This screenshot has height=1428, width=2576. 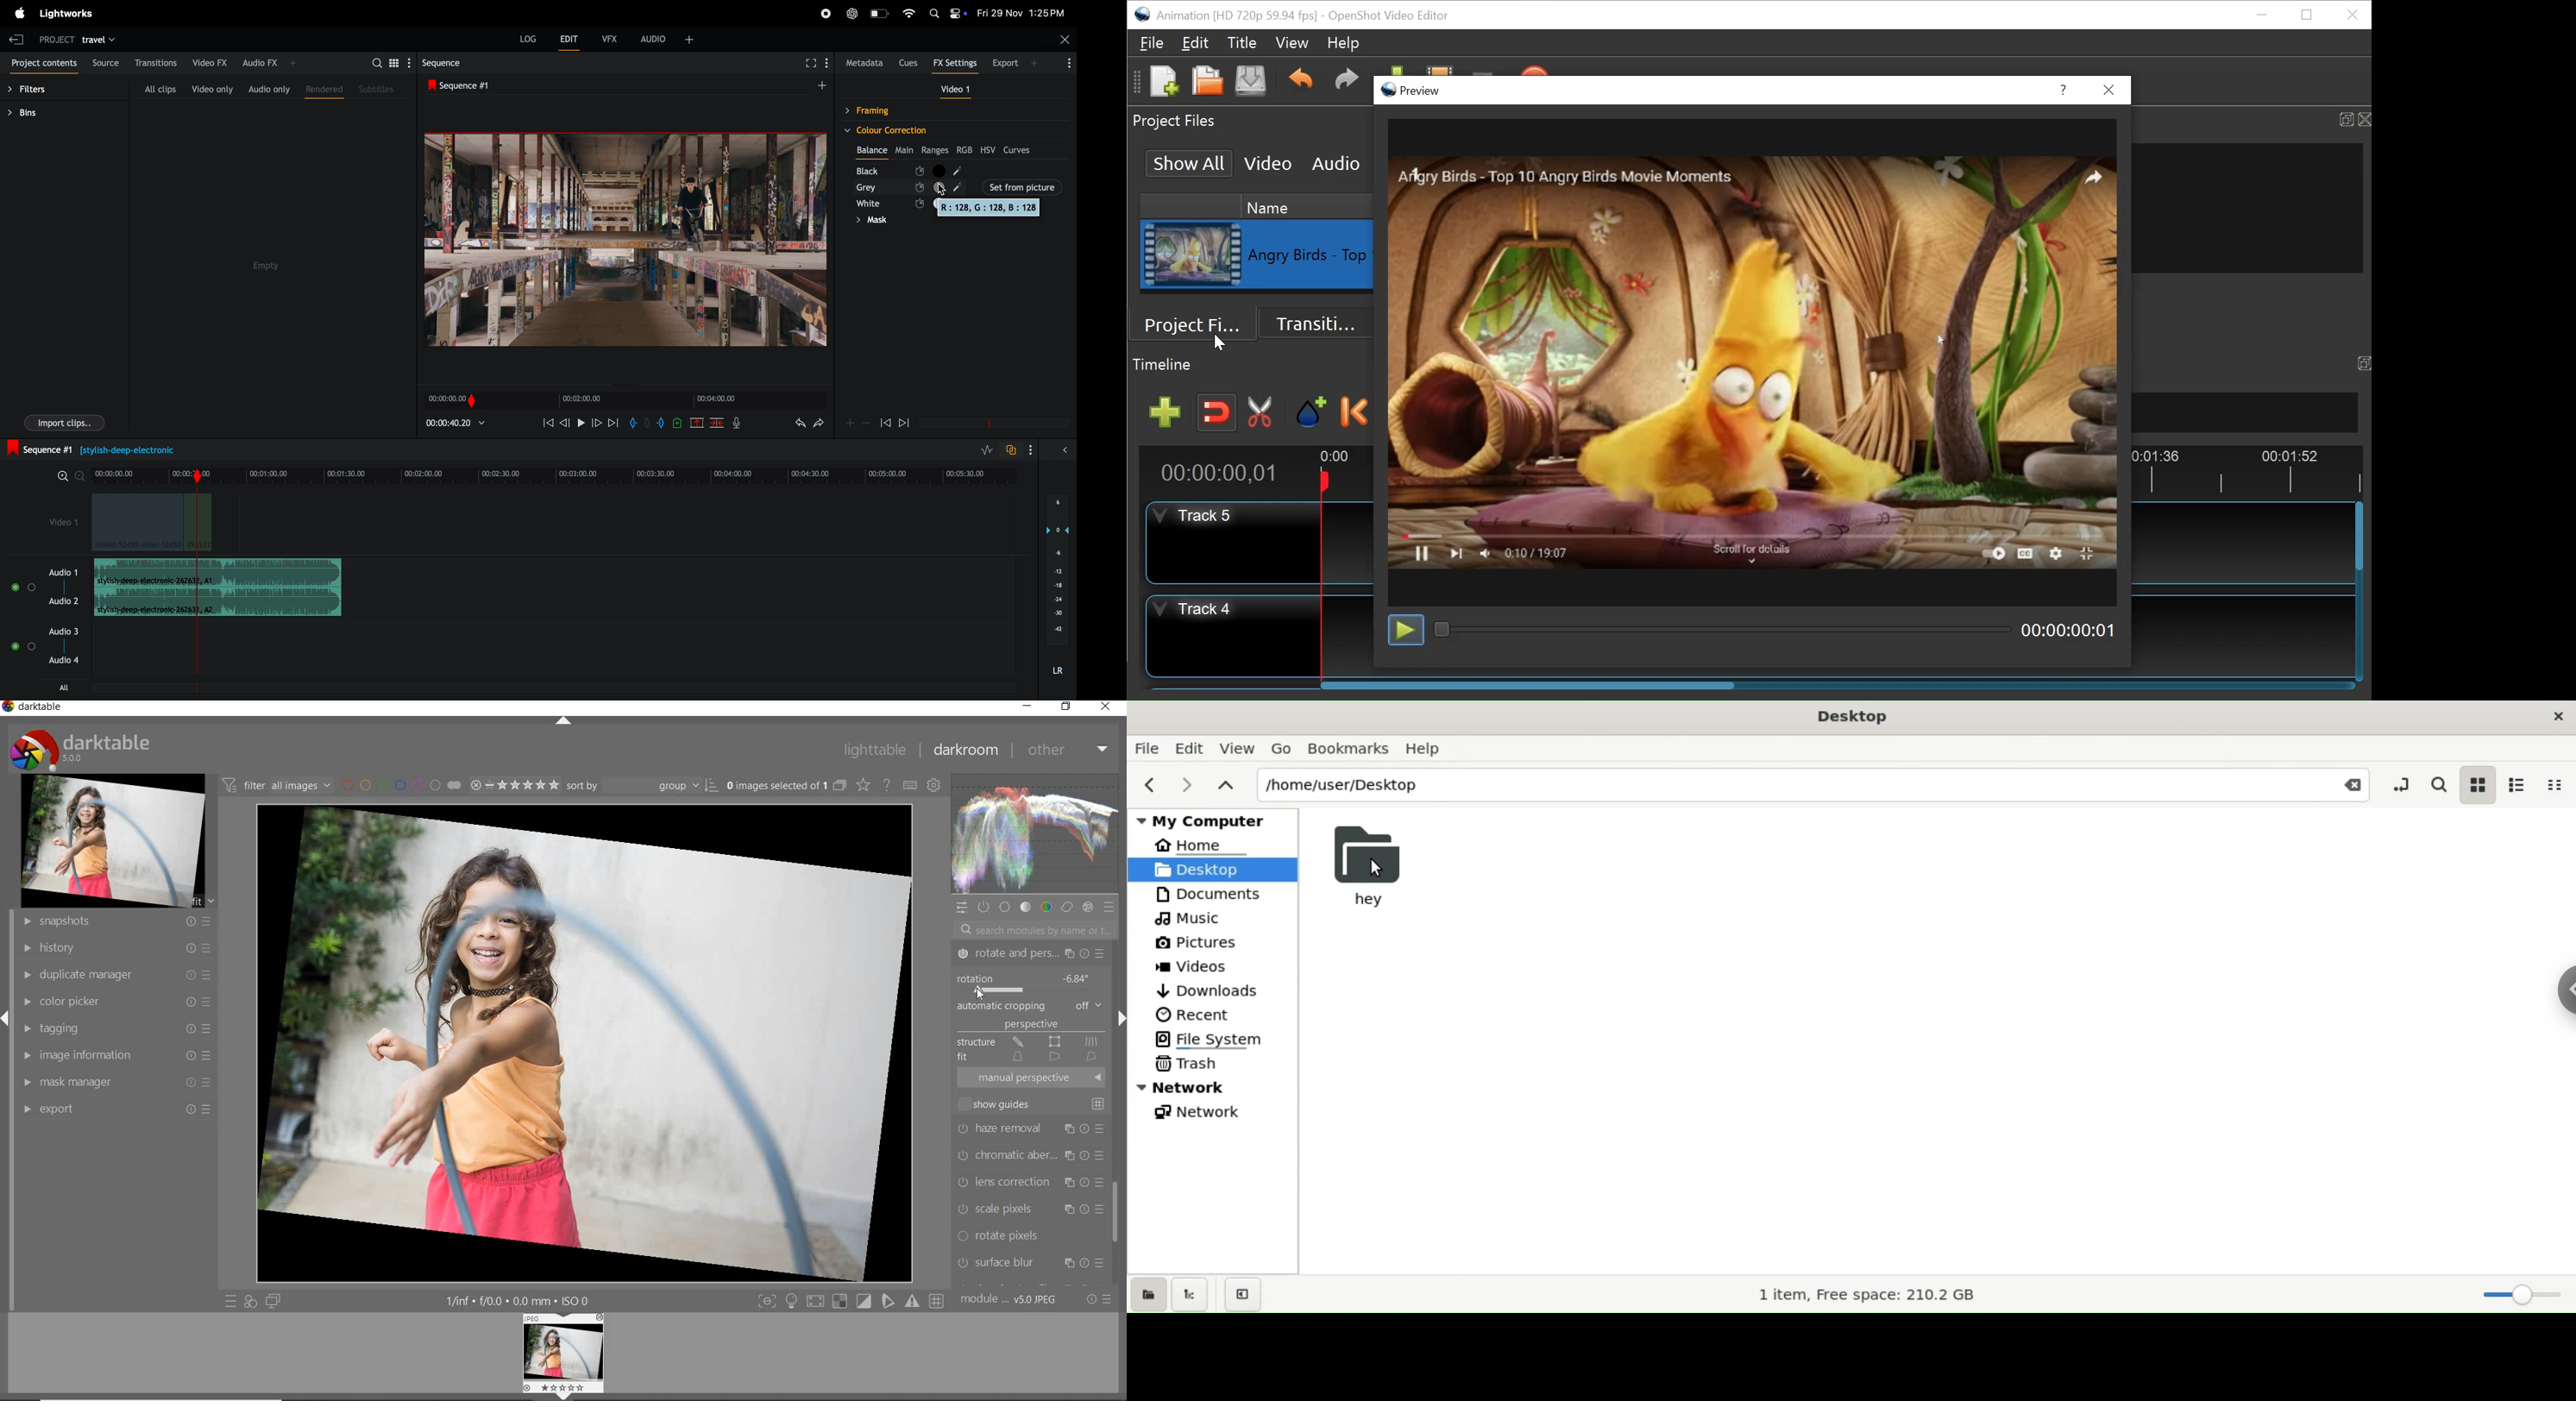 What do you see at coordinates (967, 749) in the screenshot?
I see `darkroom` at bounding box center [967, 749].